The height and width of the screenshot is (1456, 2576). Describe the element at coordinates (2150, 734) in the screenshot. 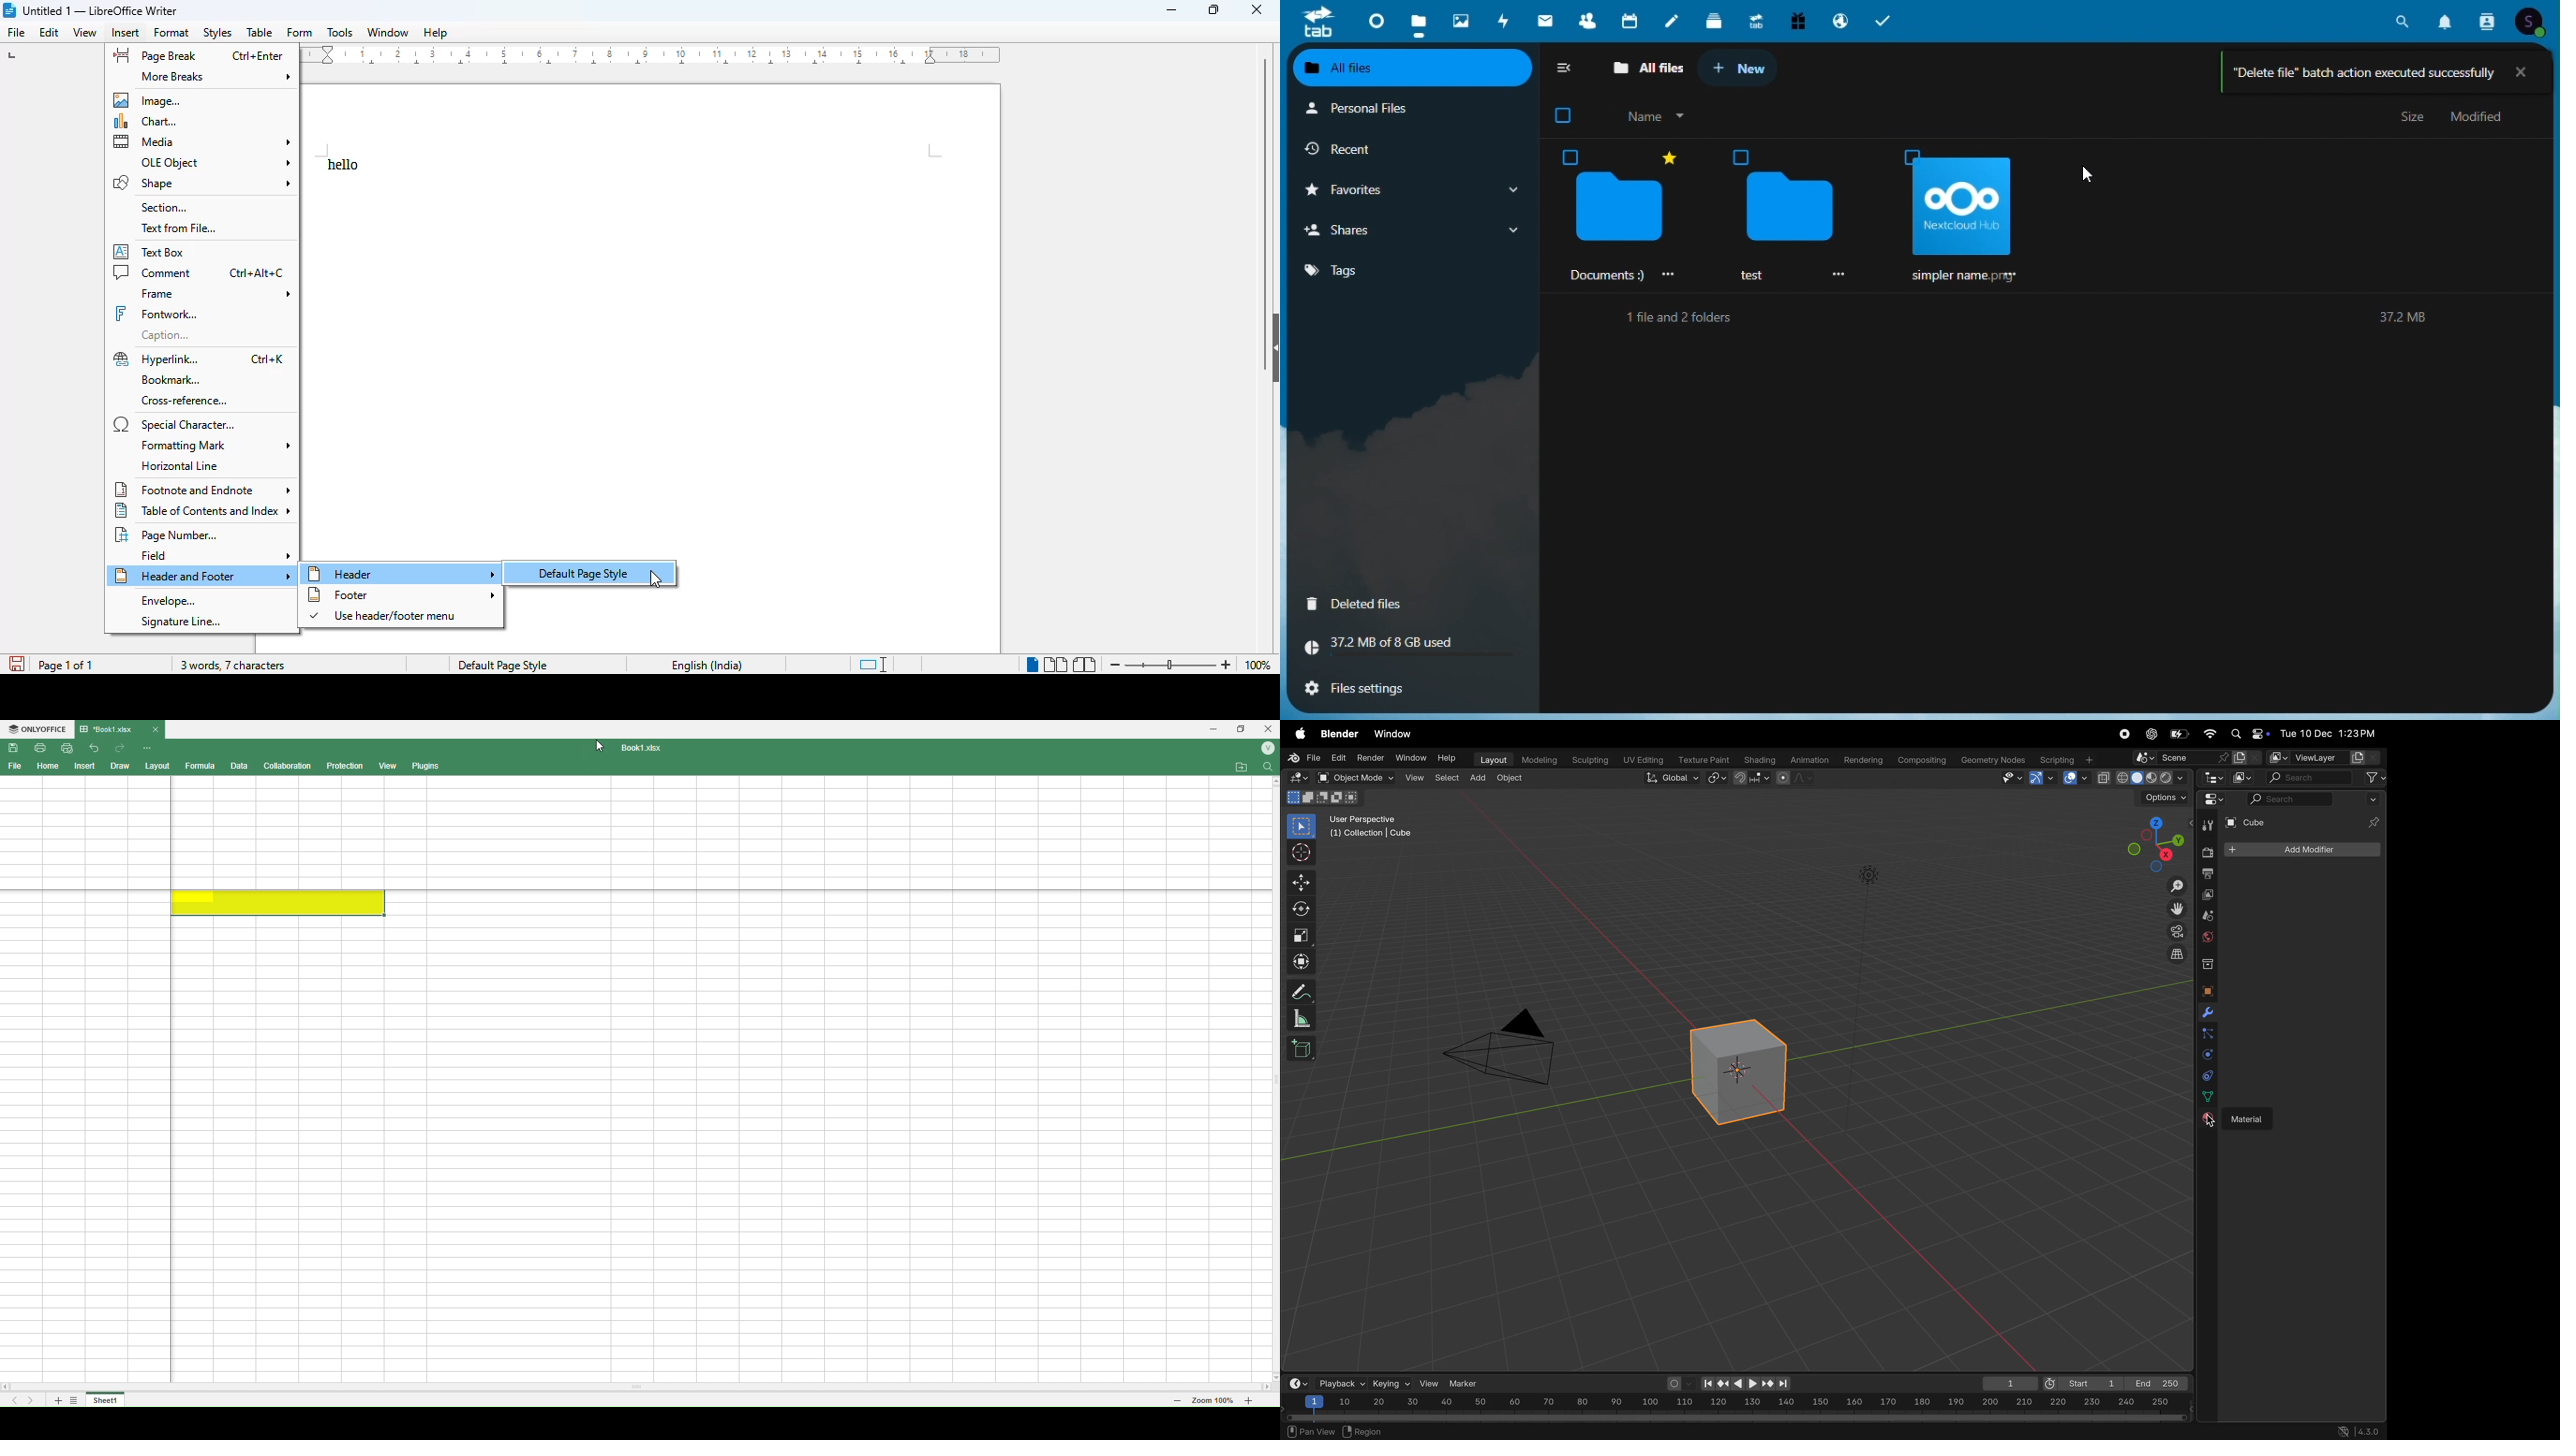

I see `chatgpt` at that location.